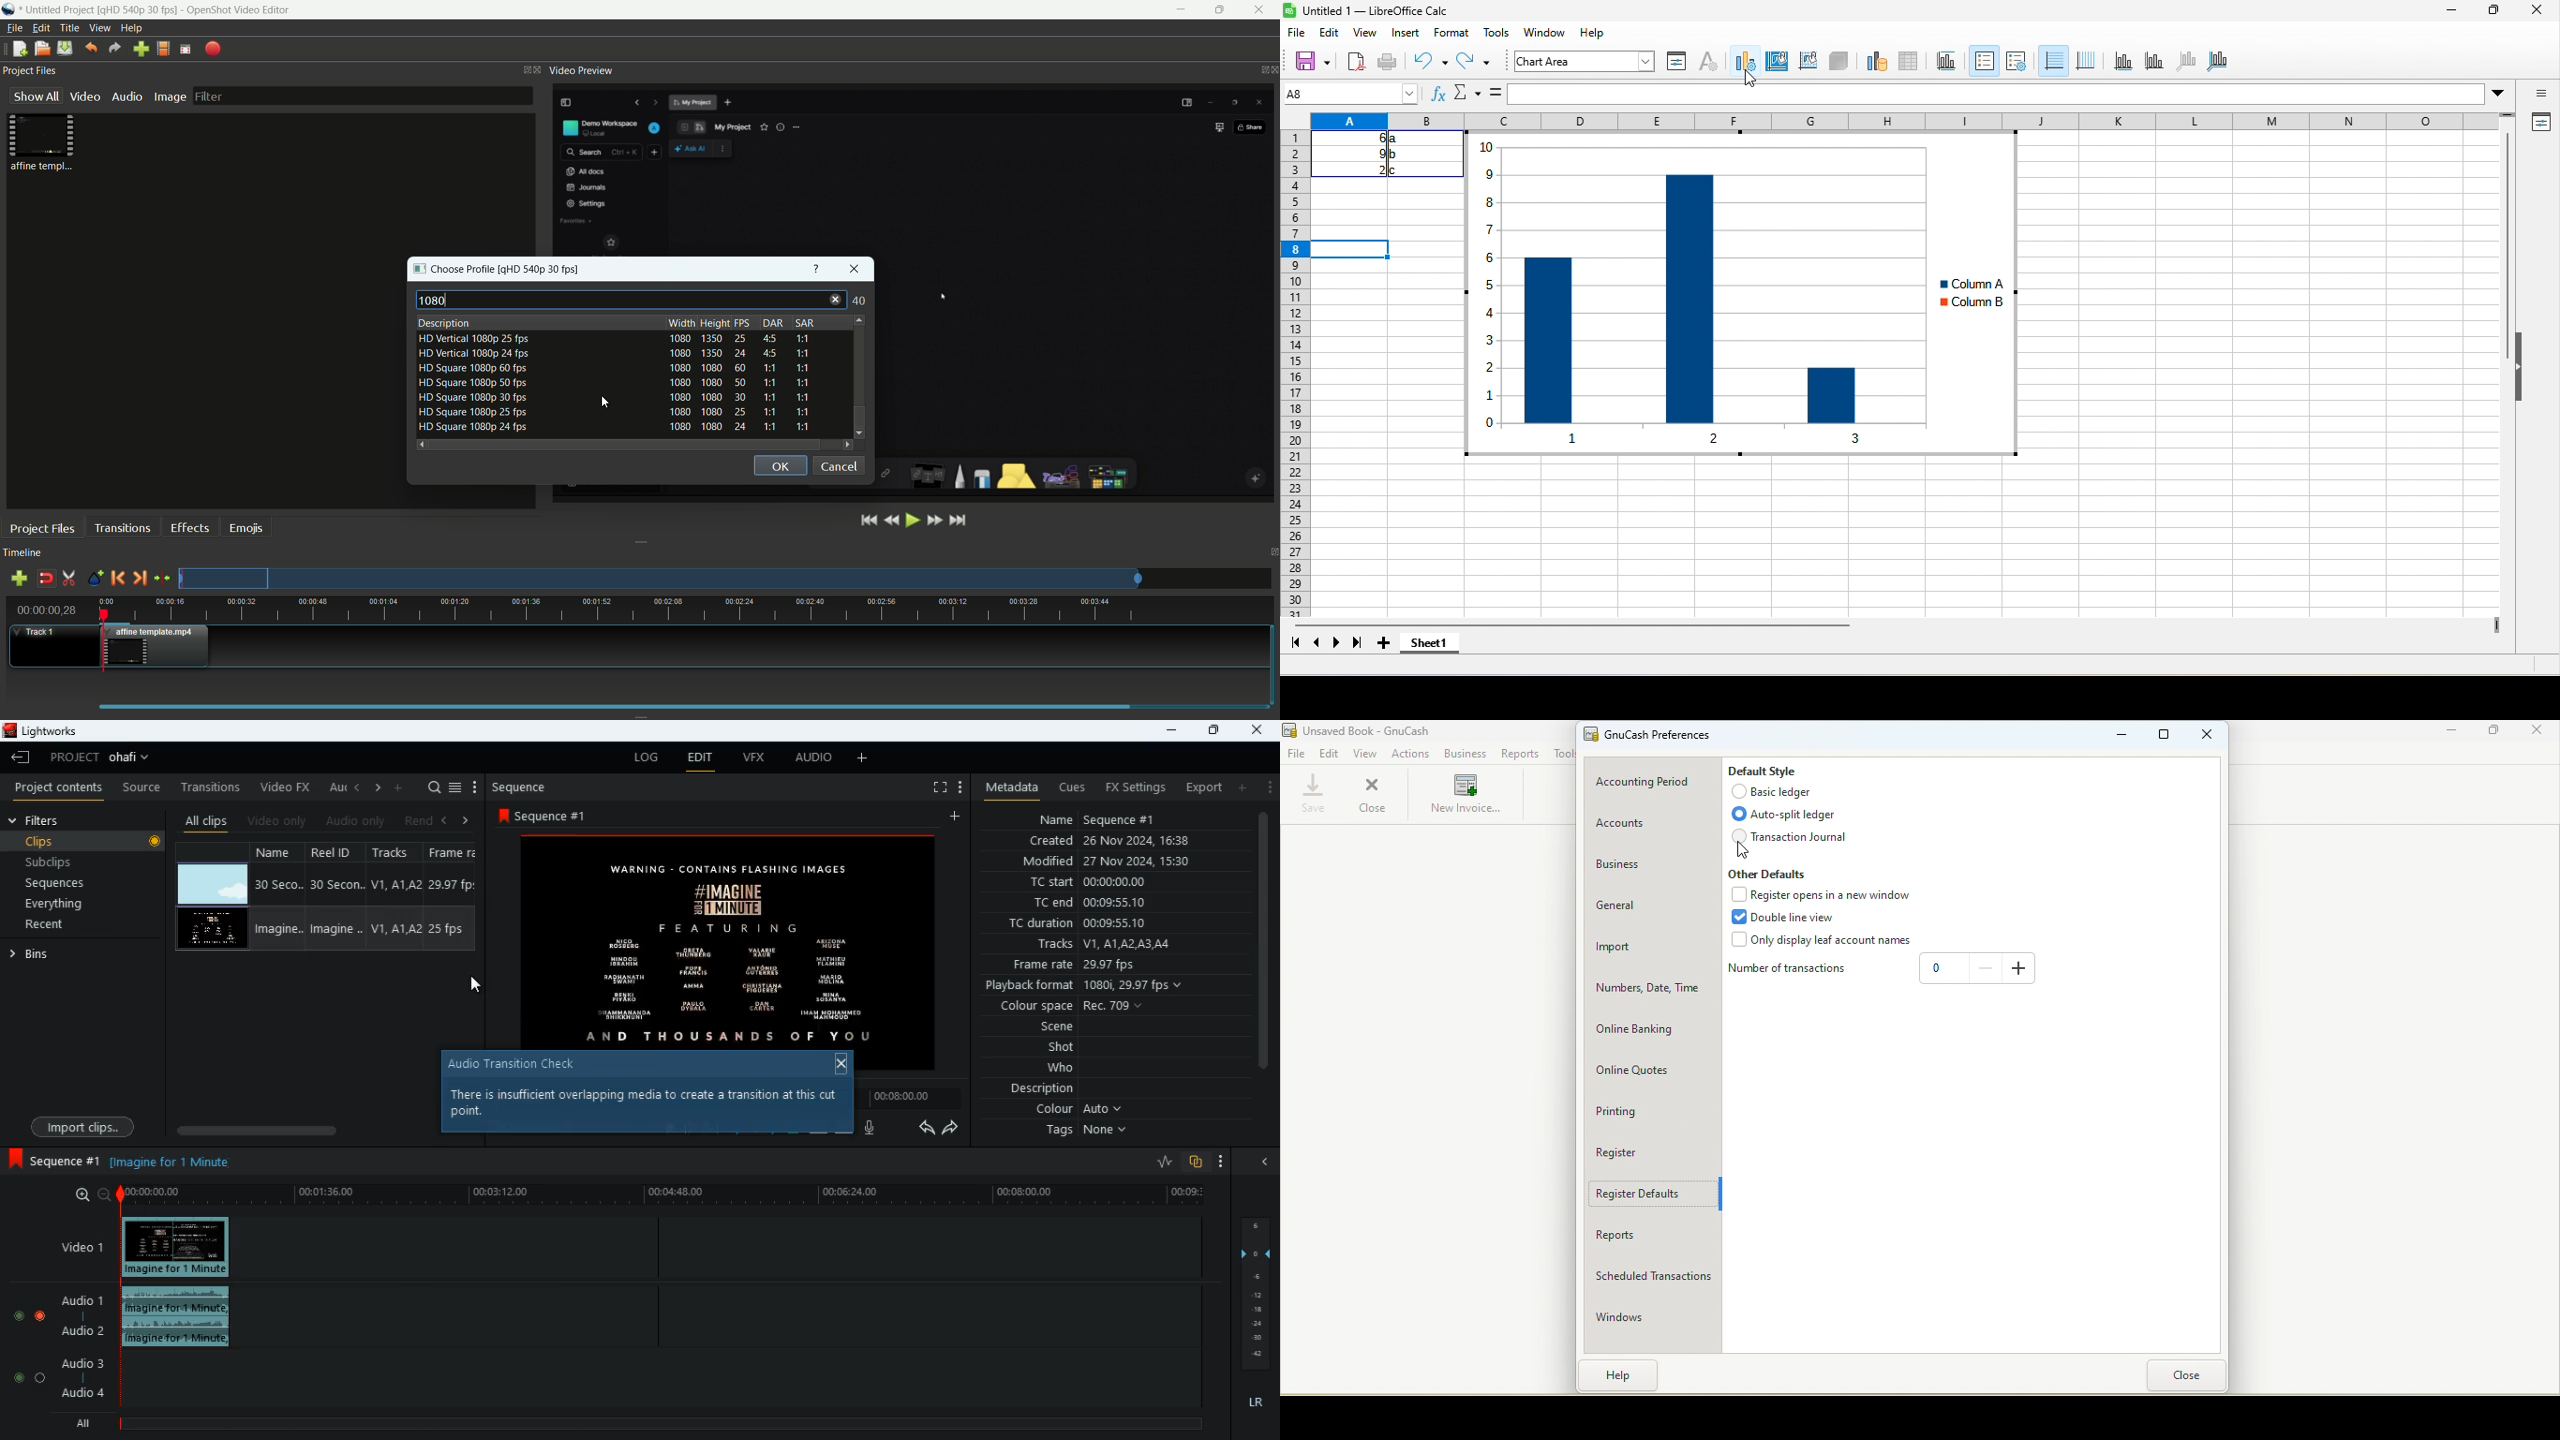  What do you see at coordinates (523, 1065) in the screenshot?
I see `audio transition check` at bounding box center [523, 1065].